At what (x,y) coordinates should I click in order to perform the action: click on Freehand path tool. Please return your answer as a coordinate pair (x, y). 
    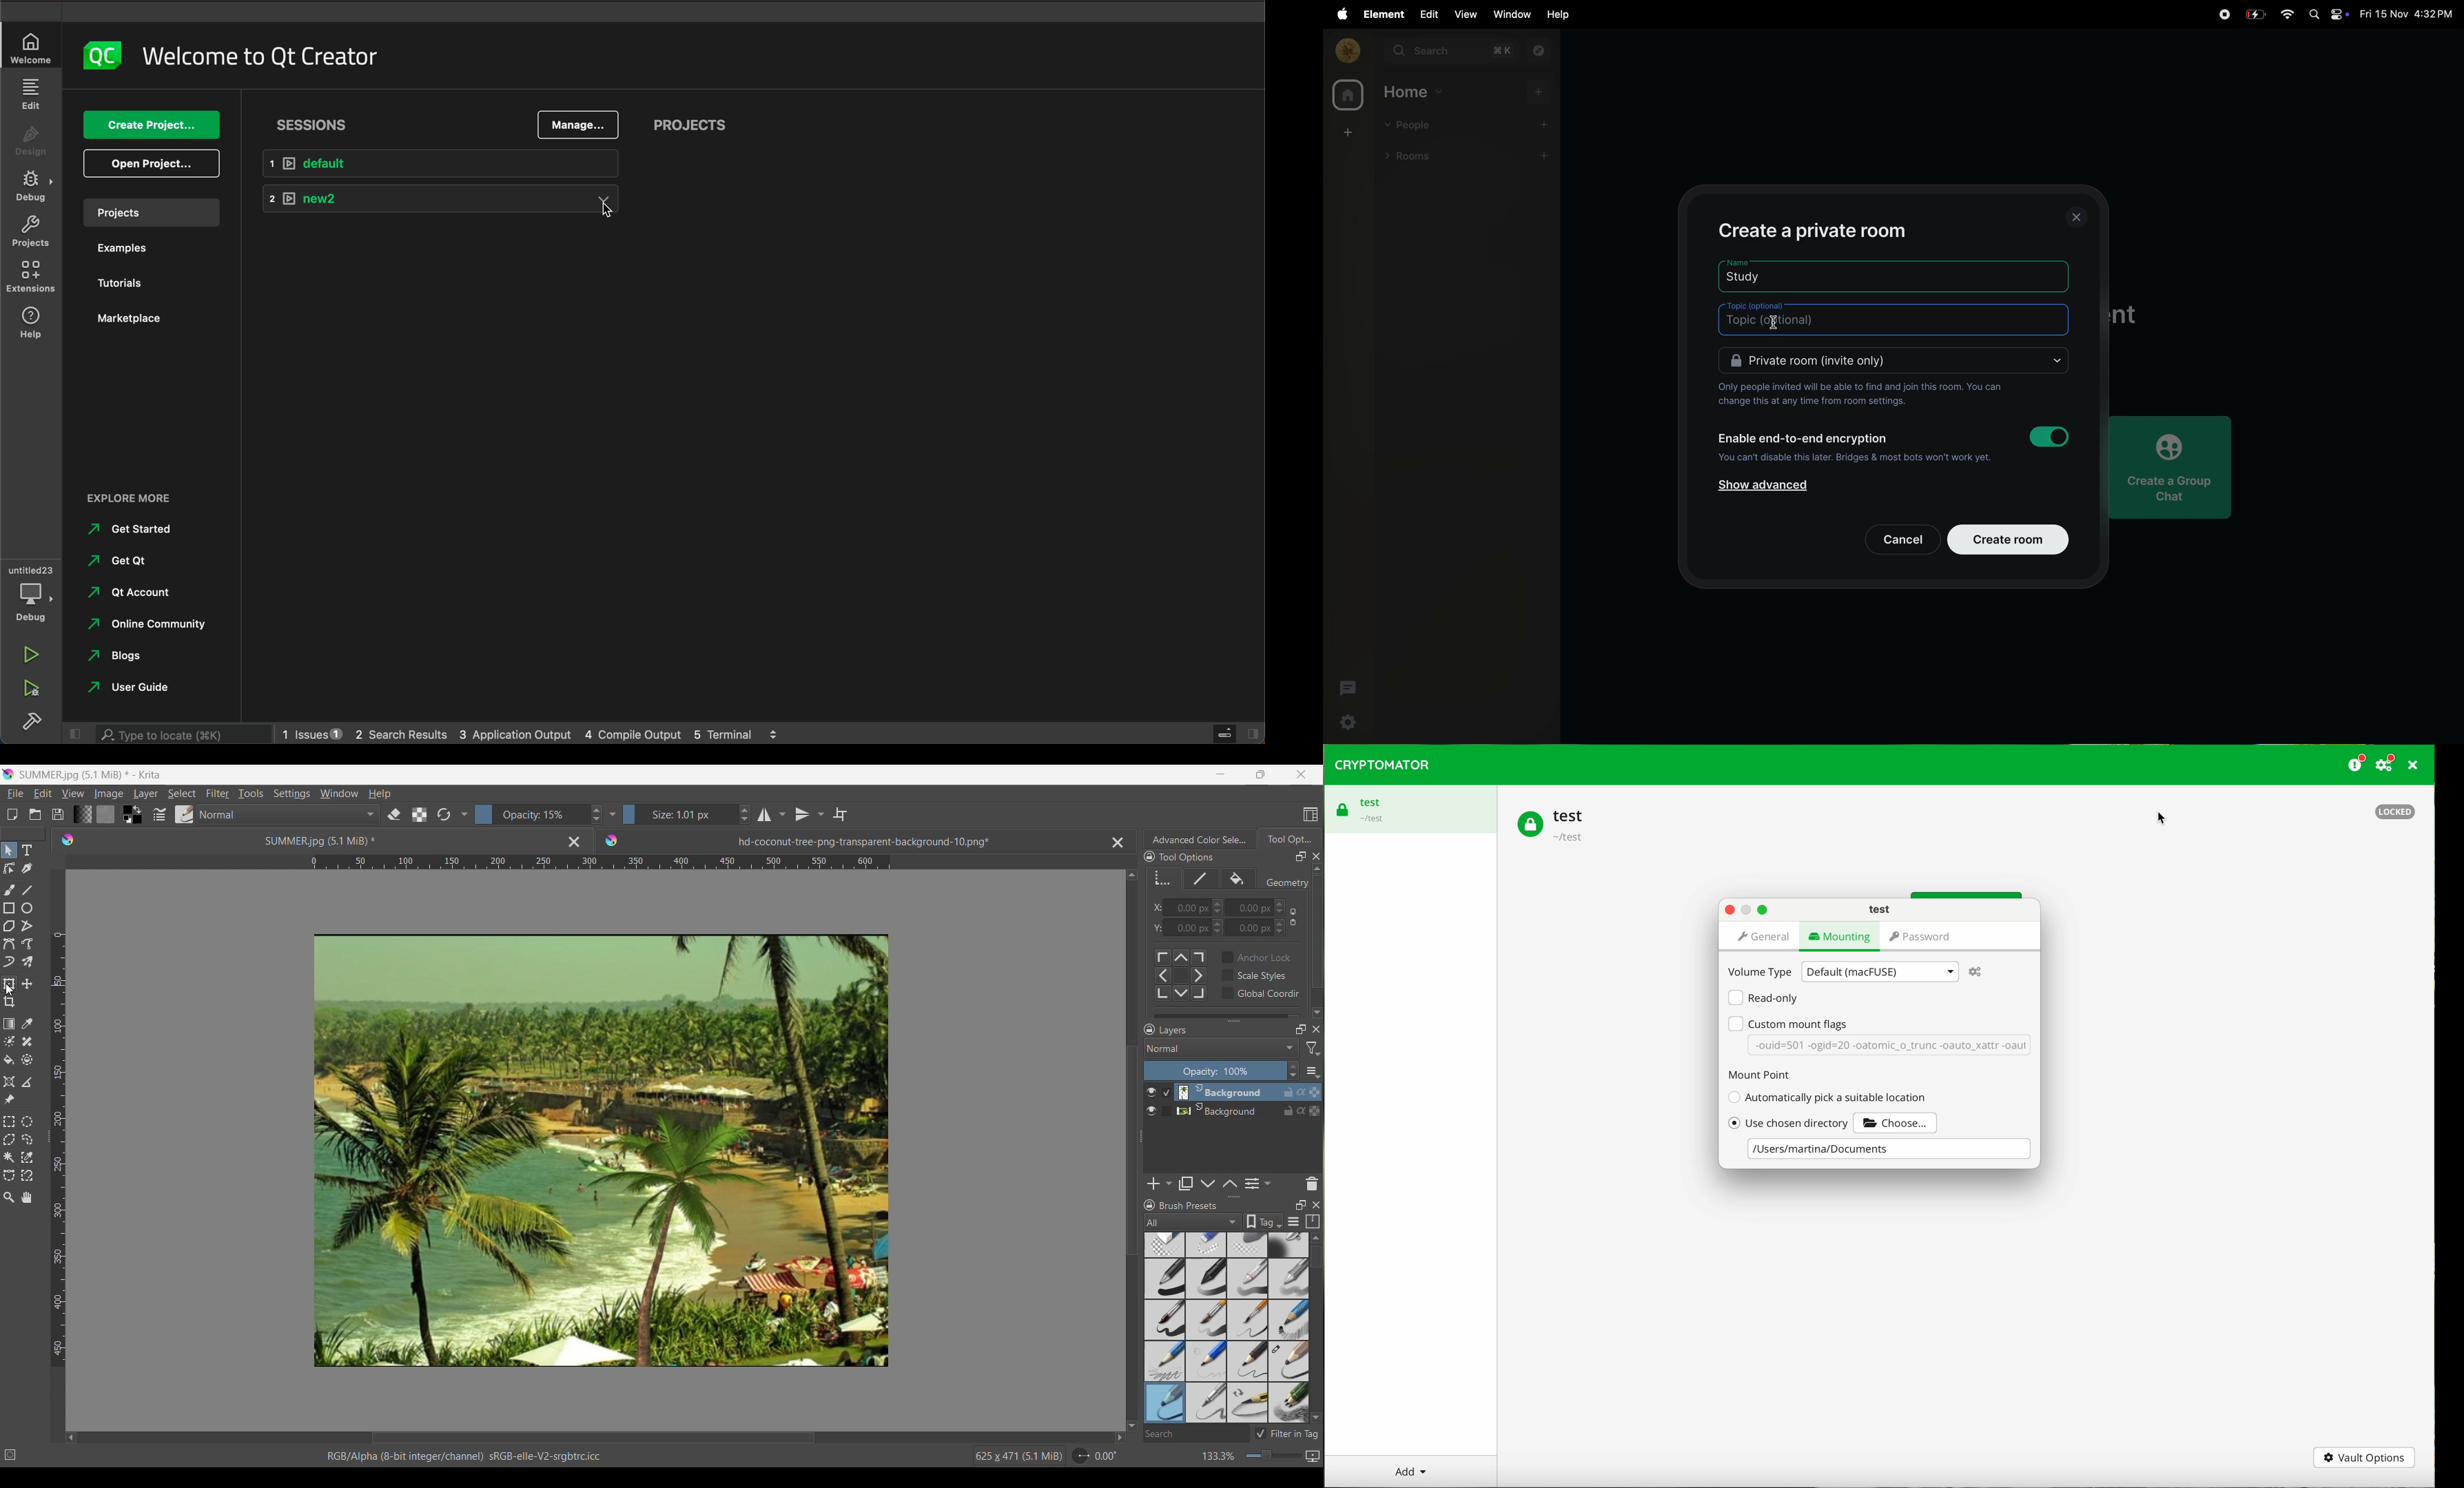
    Looking at the image, I should click on (26, 944).